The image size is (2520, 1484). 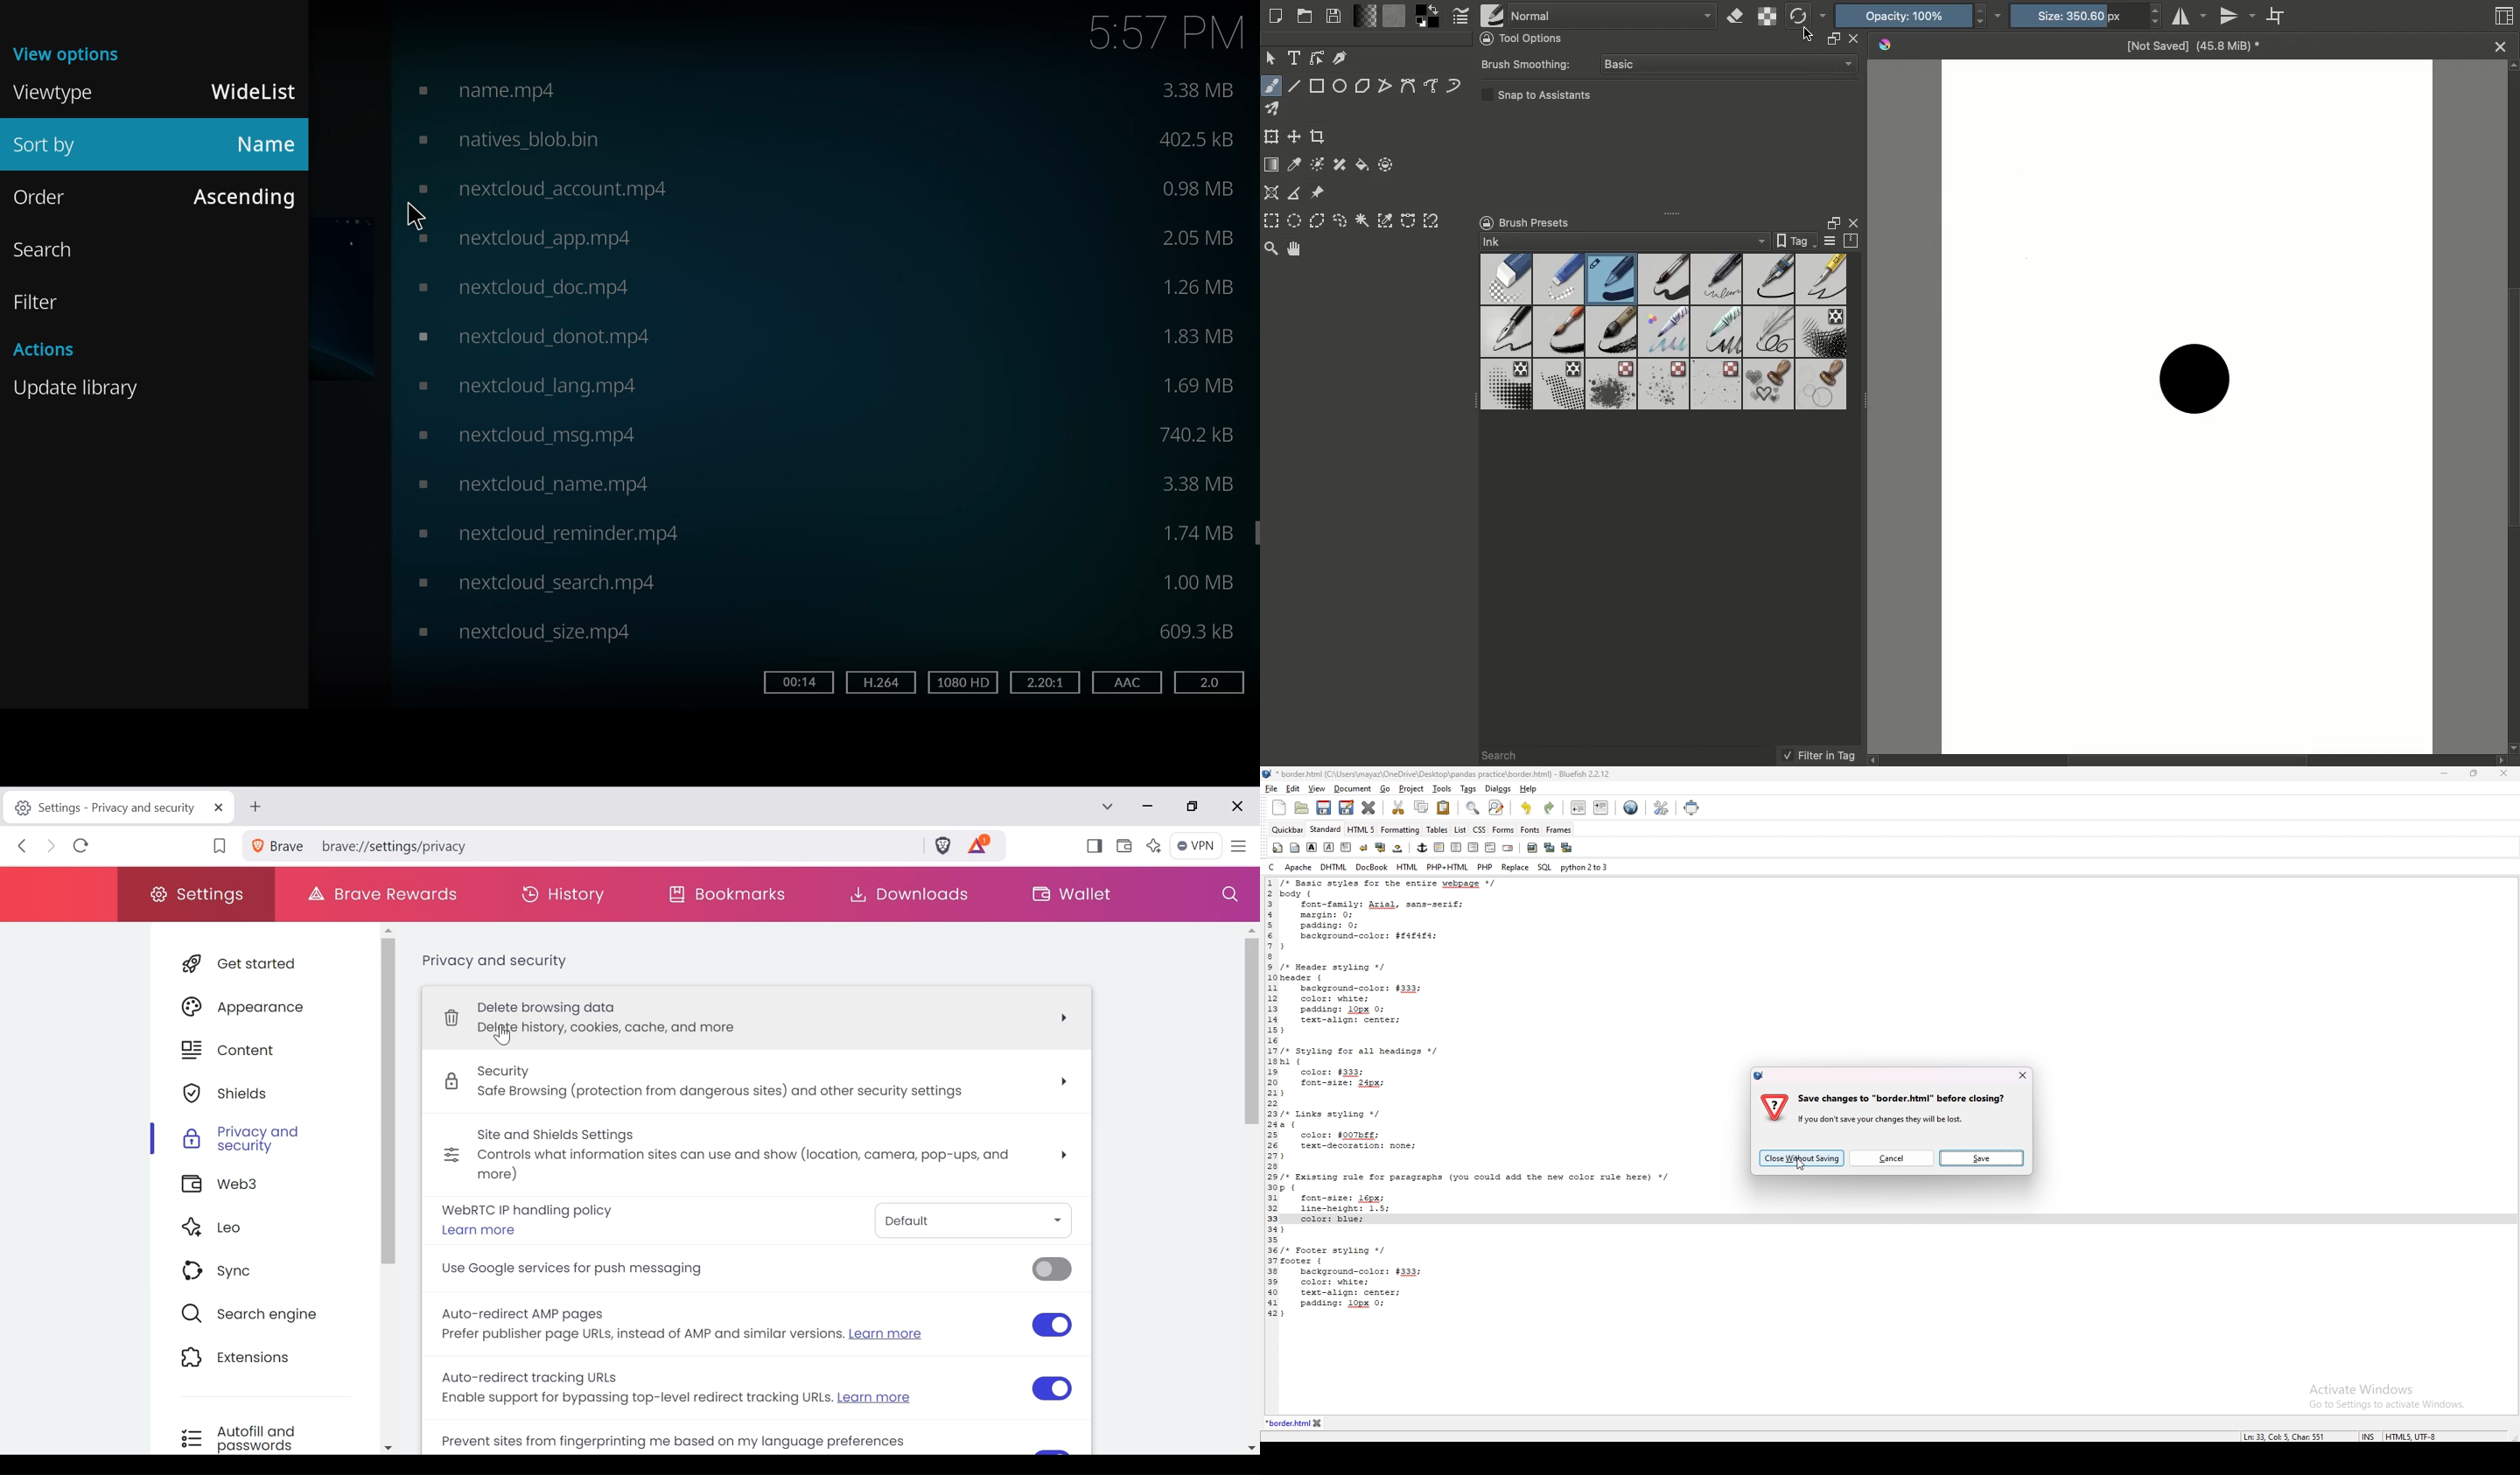 What do you see at coordinates (1362, 164) in the screenshot?
I see `Fill` at bounding box center [1362, 164].